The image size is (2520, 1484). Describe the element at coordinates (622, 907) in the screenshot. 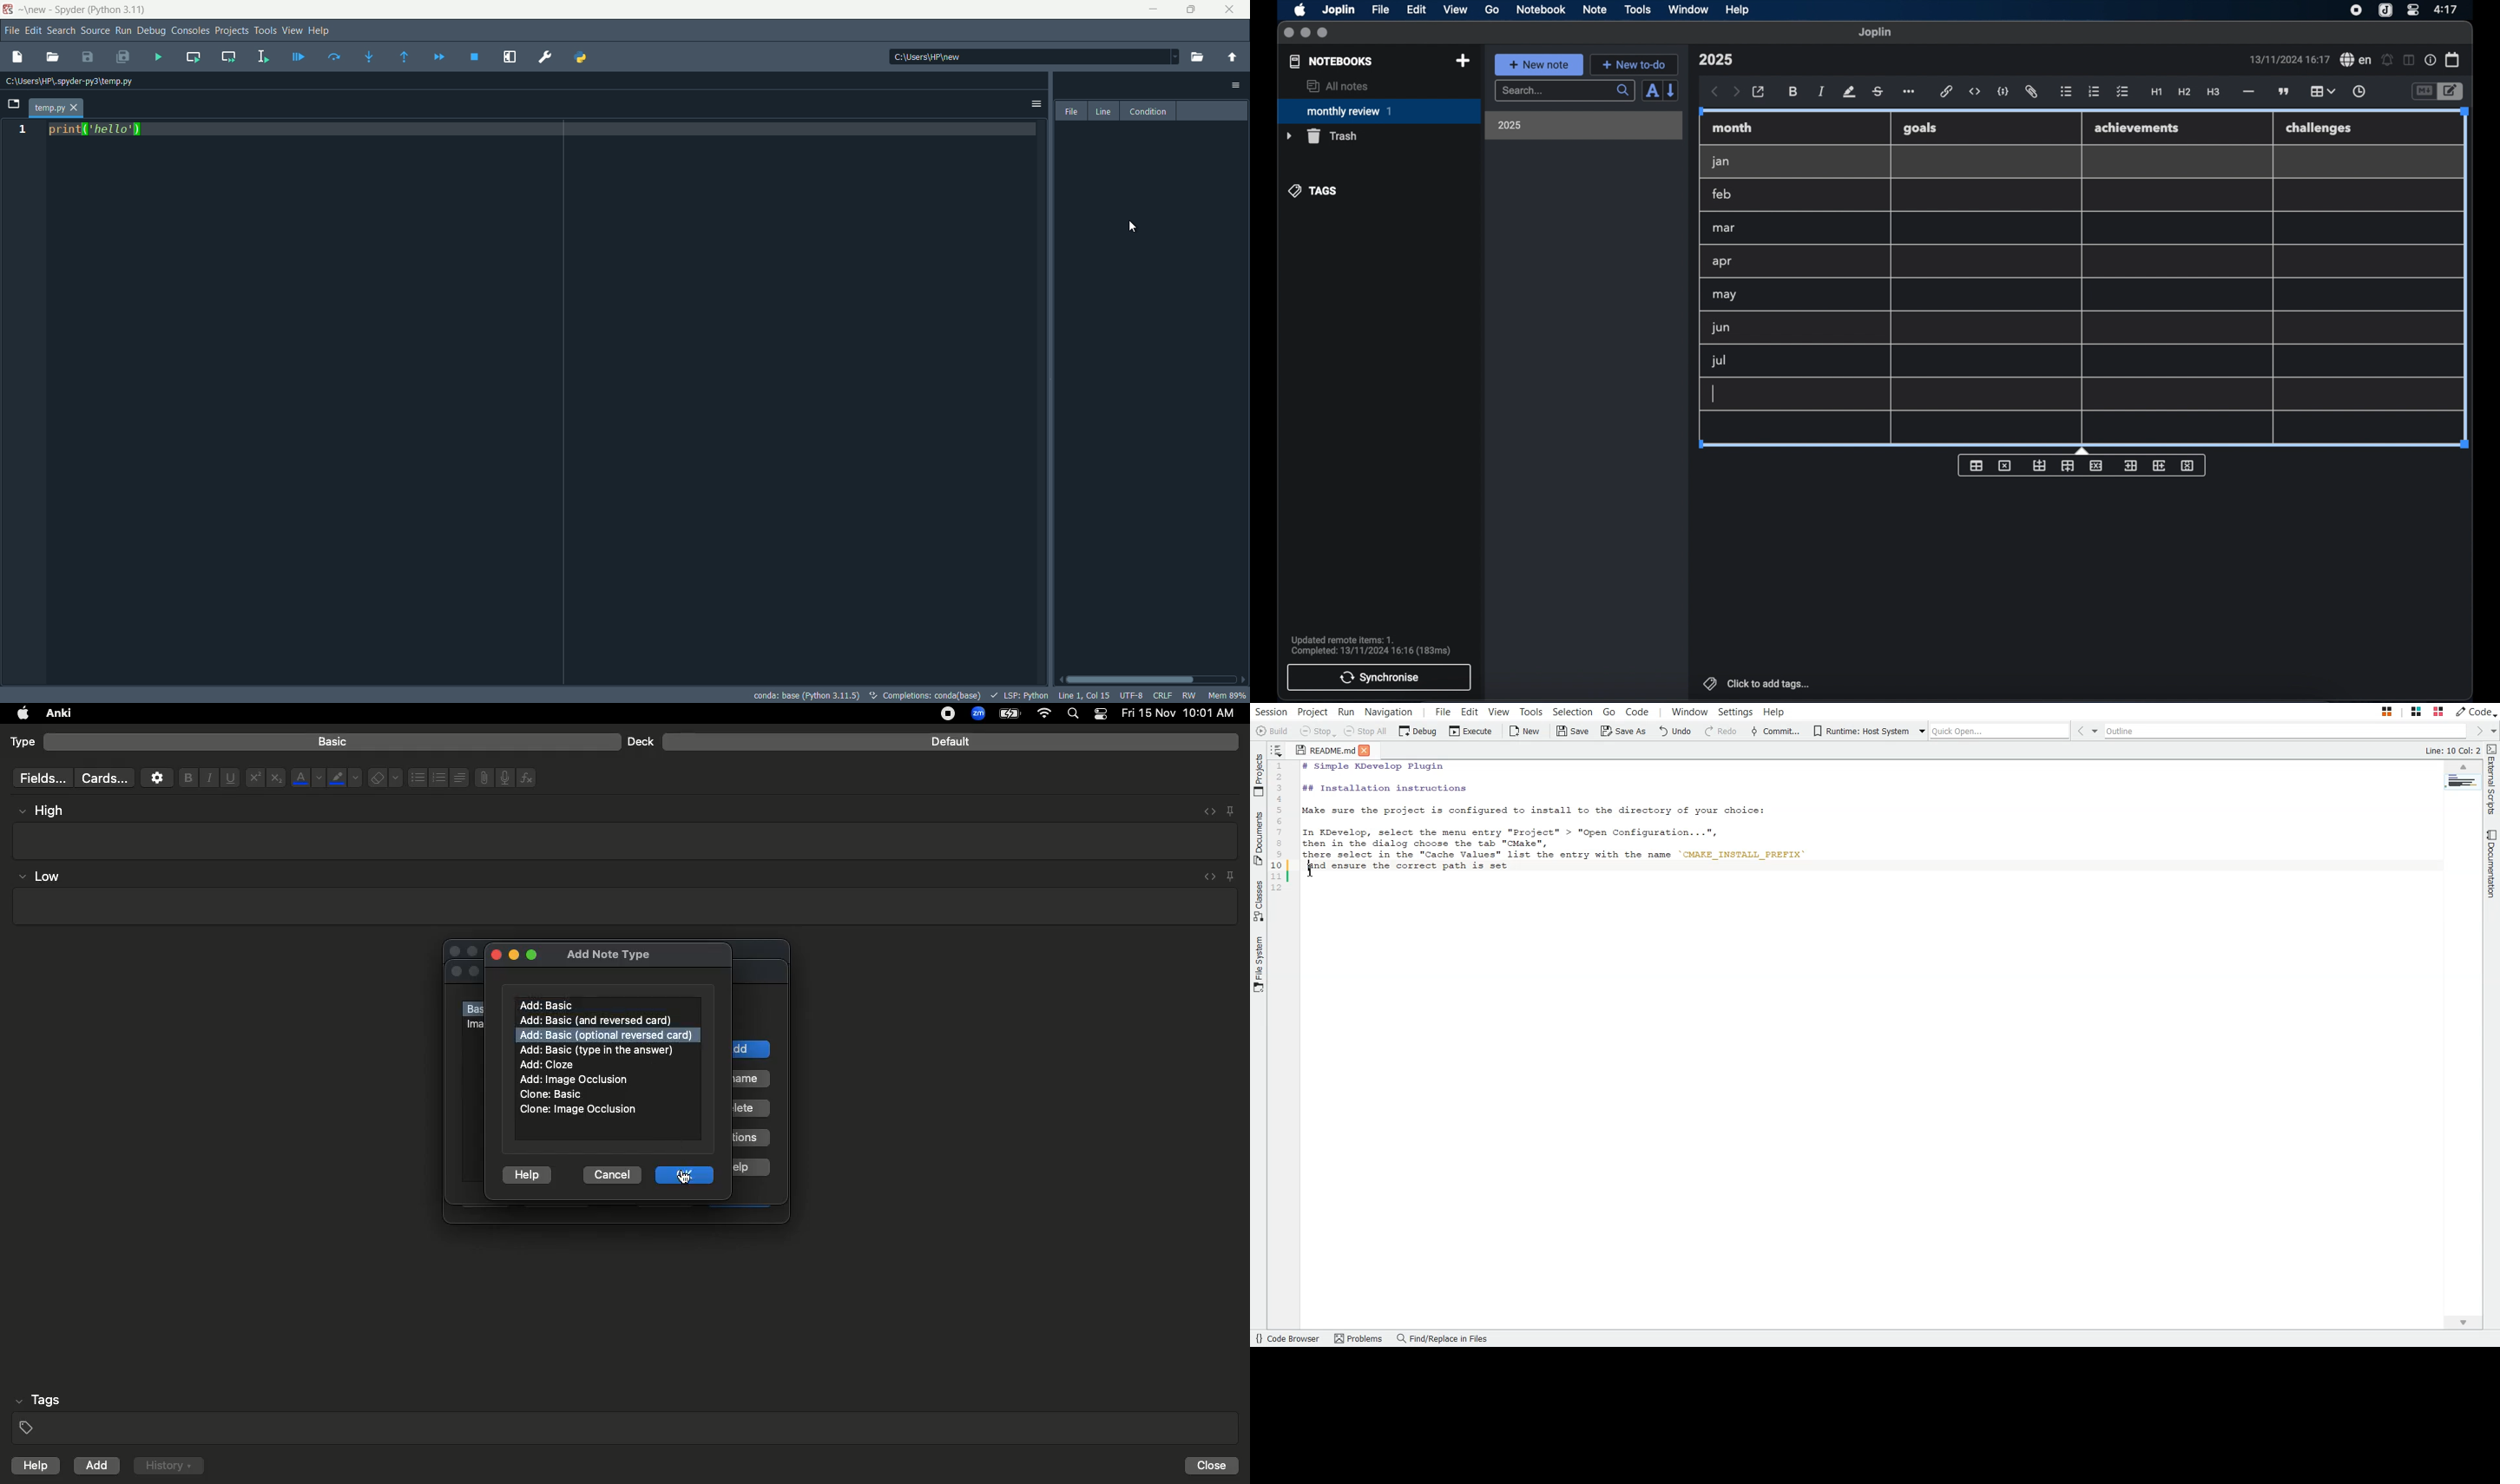

I see `Textbox` at that location.